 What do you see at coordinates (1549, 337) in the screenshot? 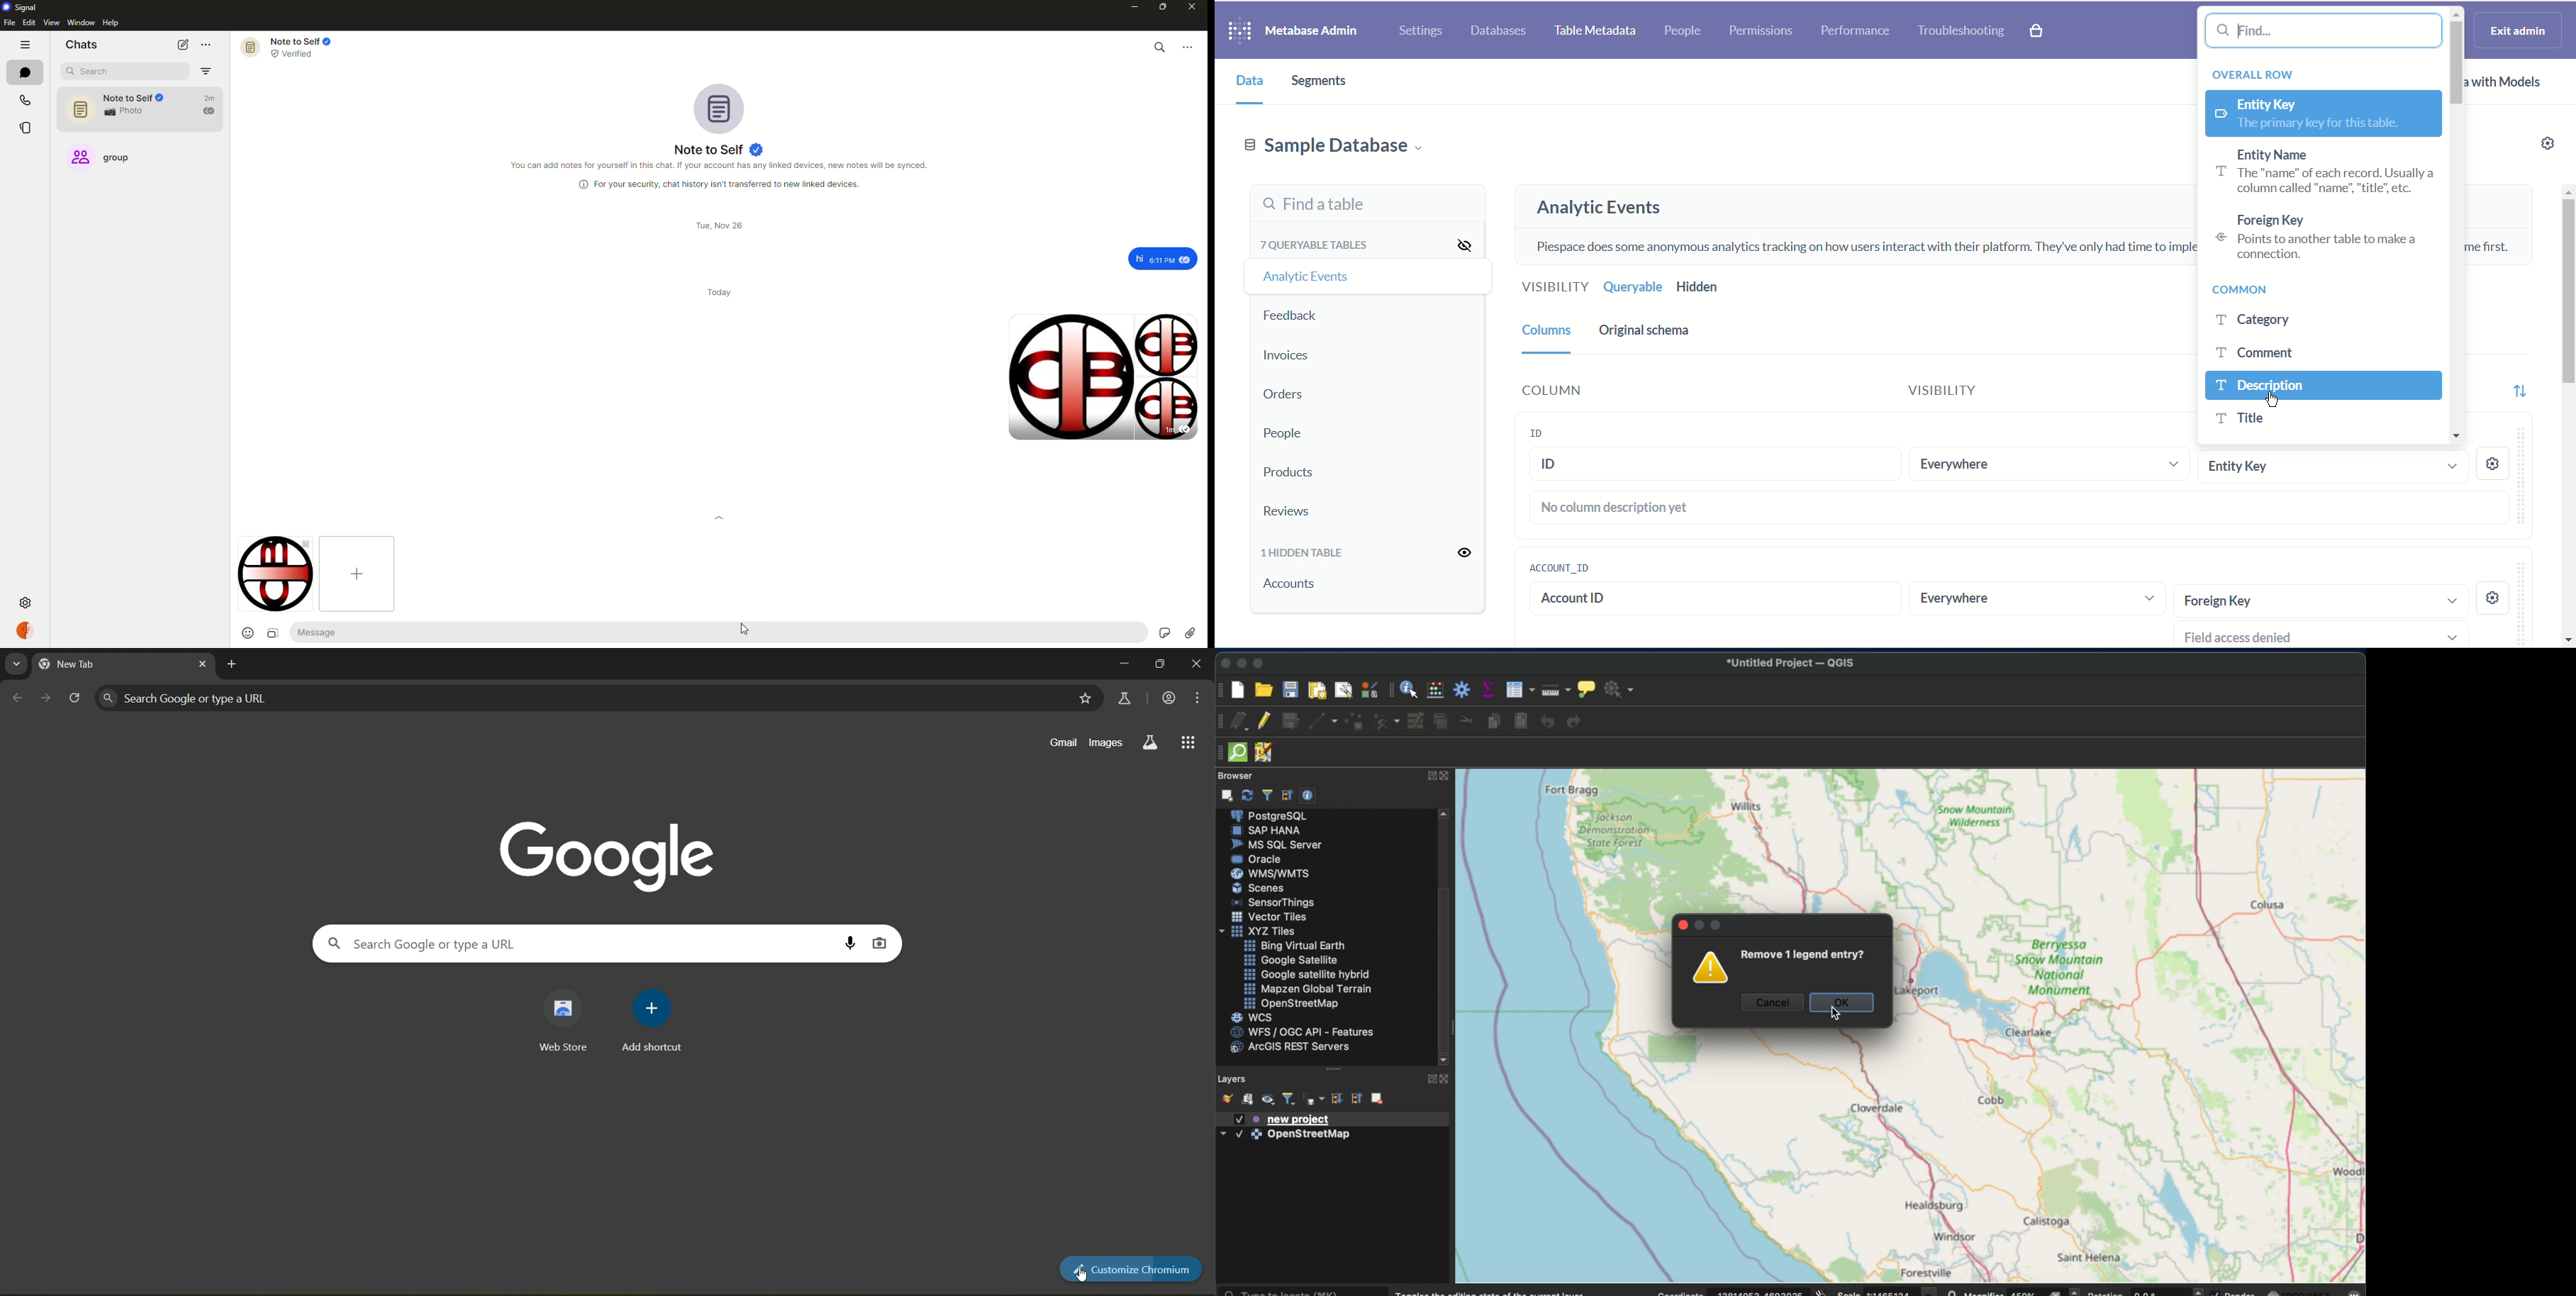
I see `column` at bounding box center [1549, 337].